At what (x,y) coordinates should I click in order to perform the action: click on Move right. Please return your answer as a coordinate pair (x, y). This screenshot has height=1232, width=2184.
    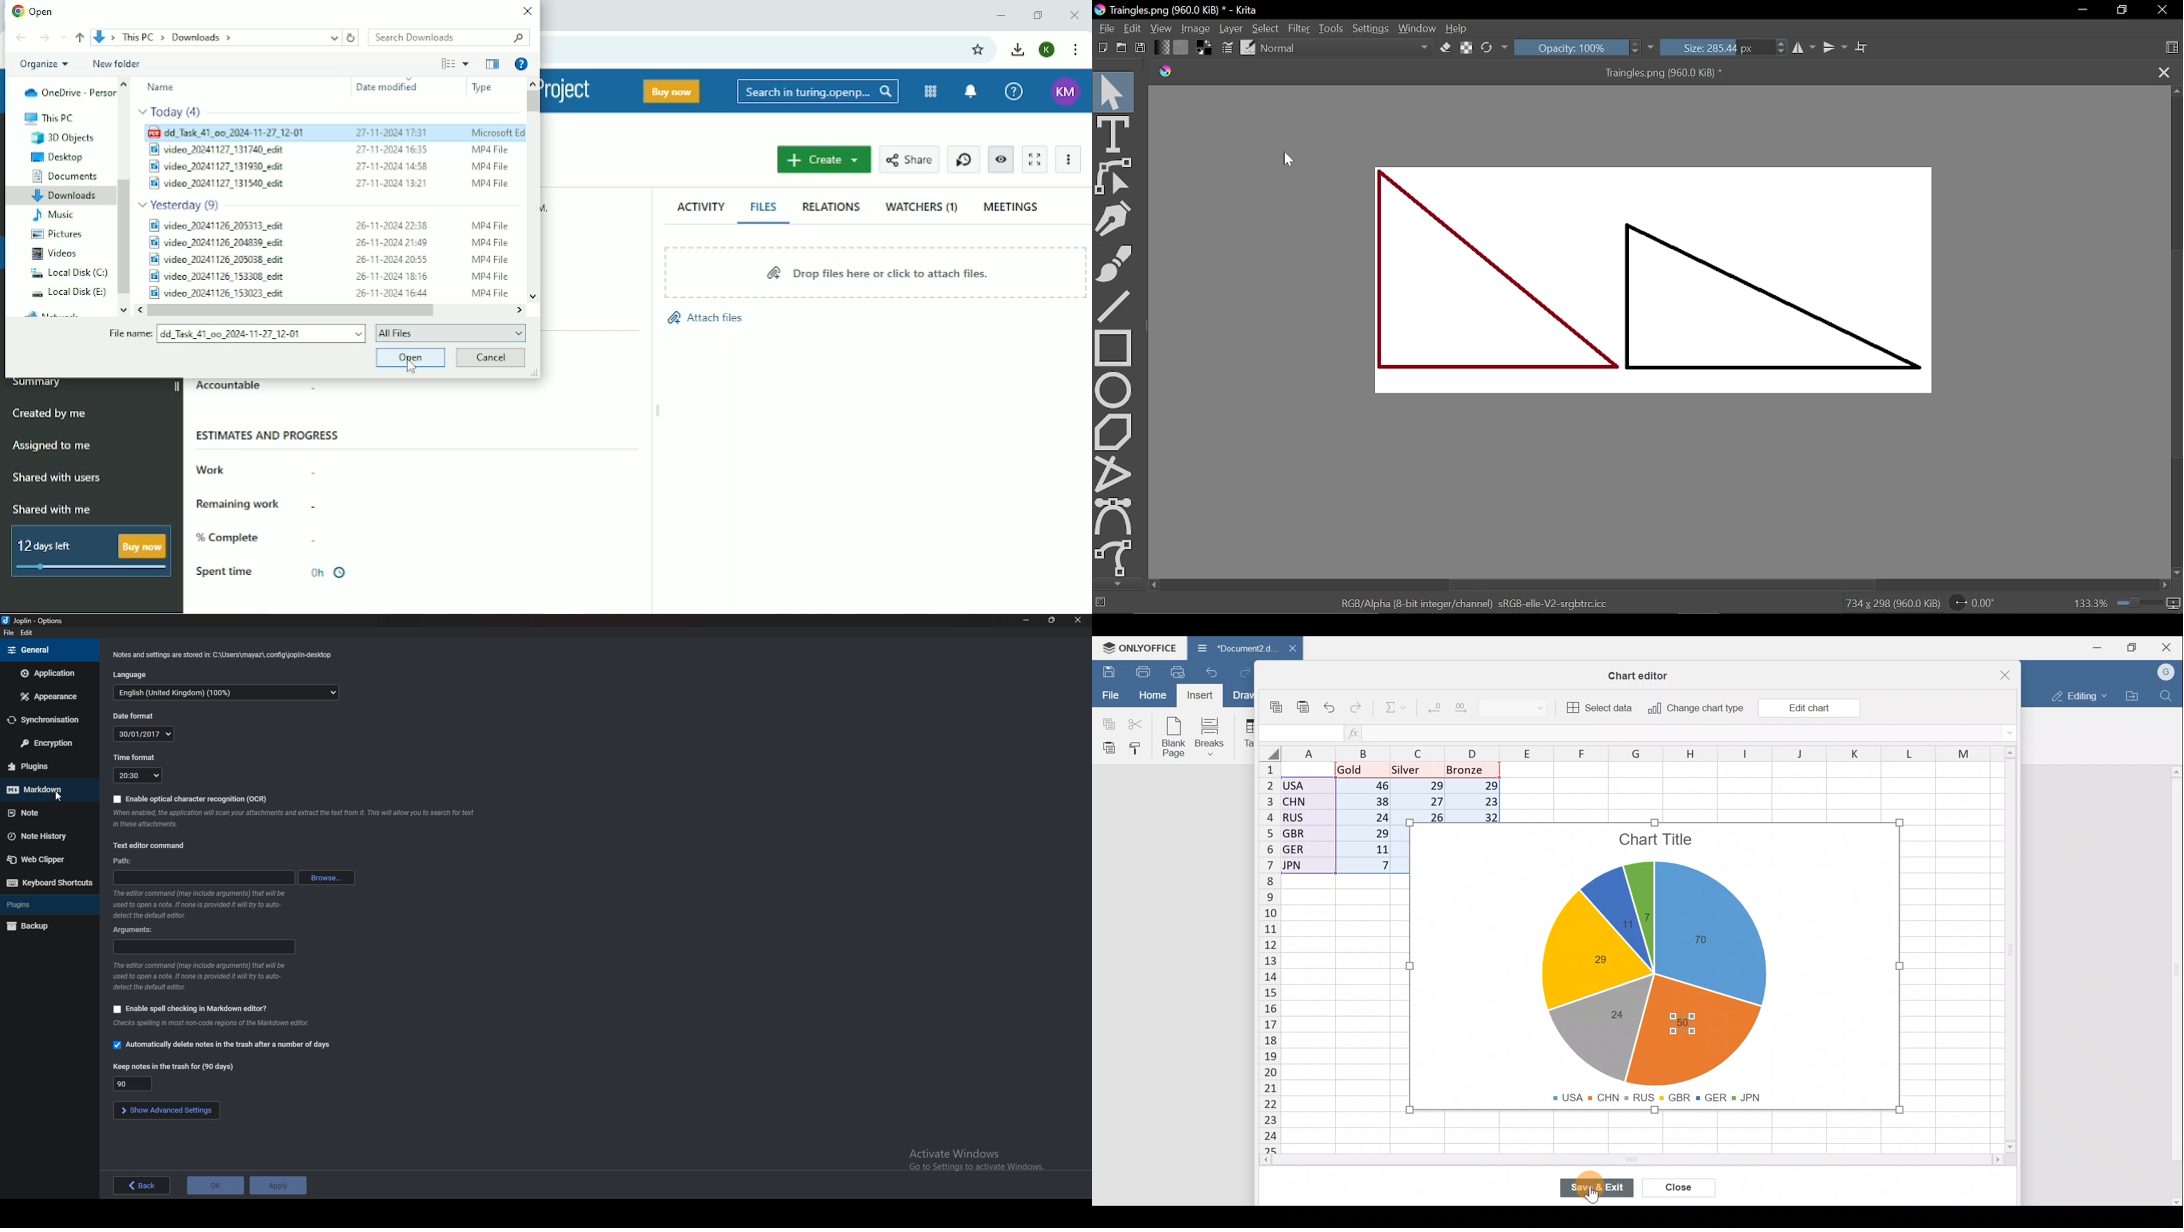
    Looking at the image, I should click on (2168, 586).